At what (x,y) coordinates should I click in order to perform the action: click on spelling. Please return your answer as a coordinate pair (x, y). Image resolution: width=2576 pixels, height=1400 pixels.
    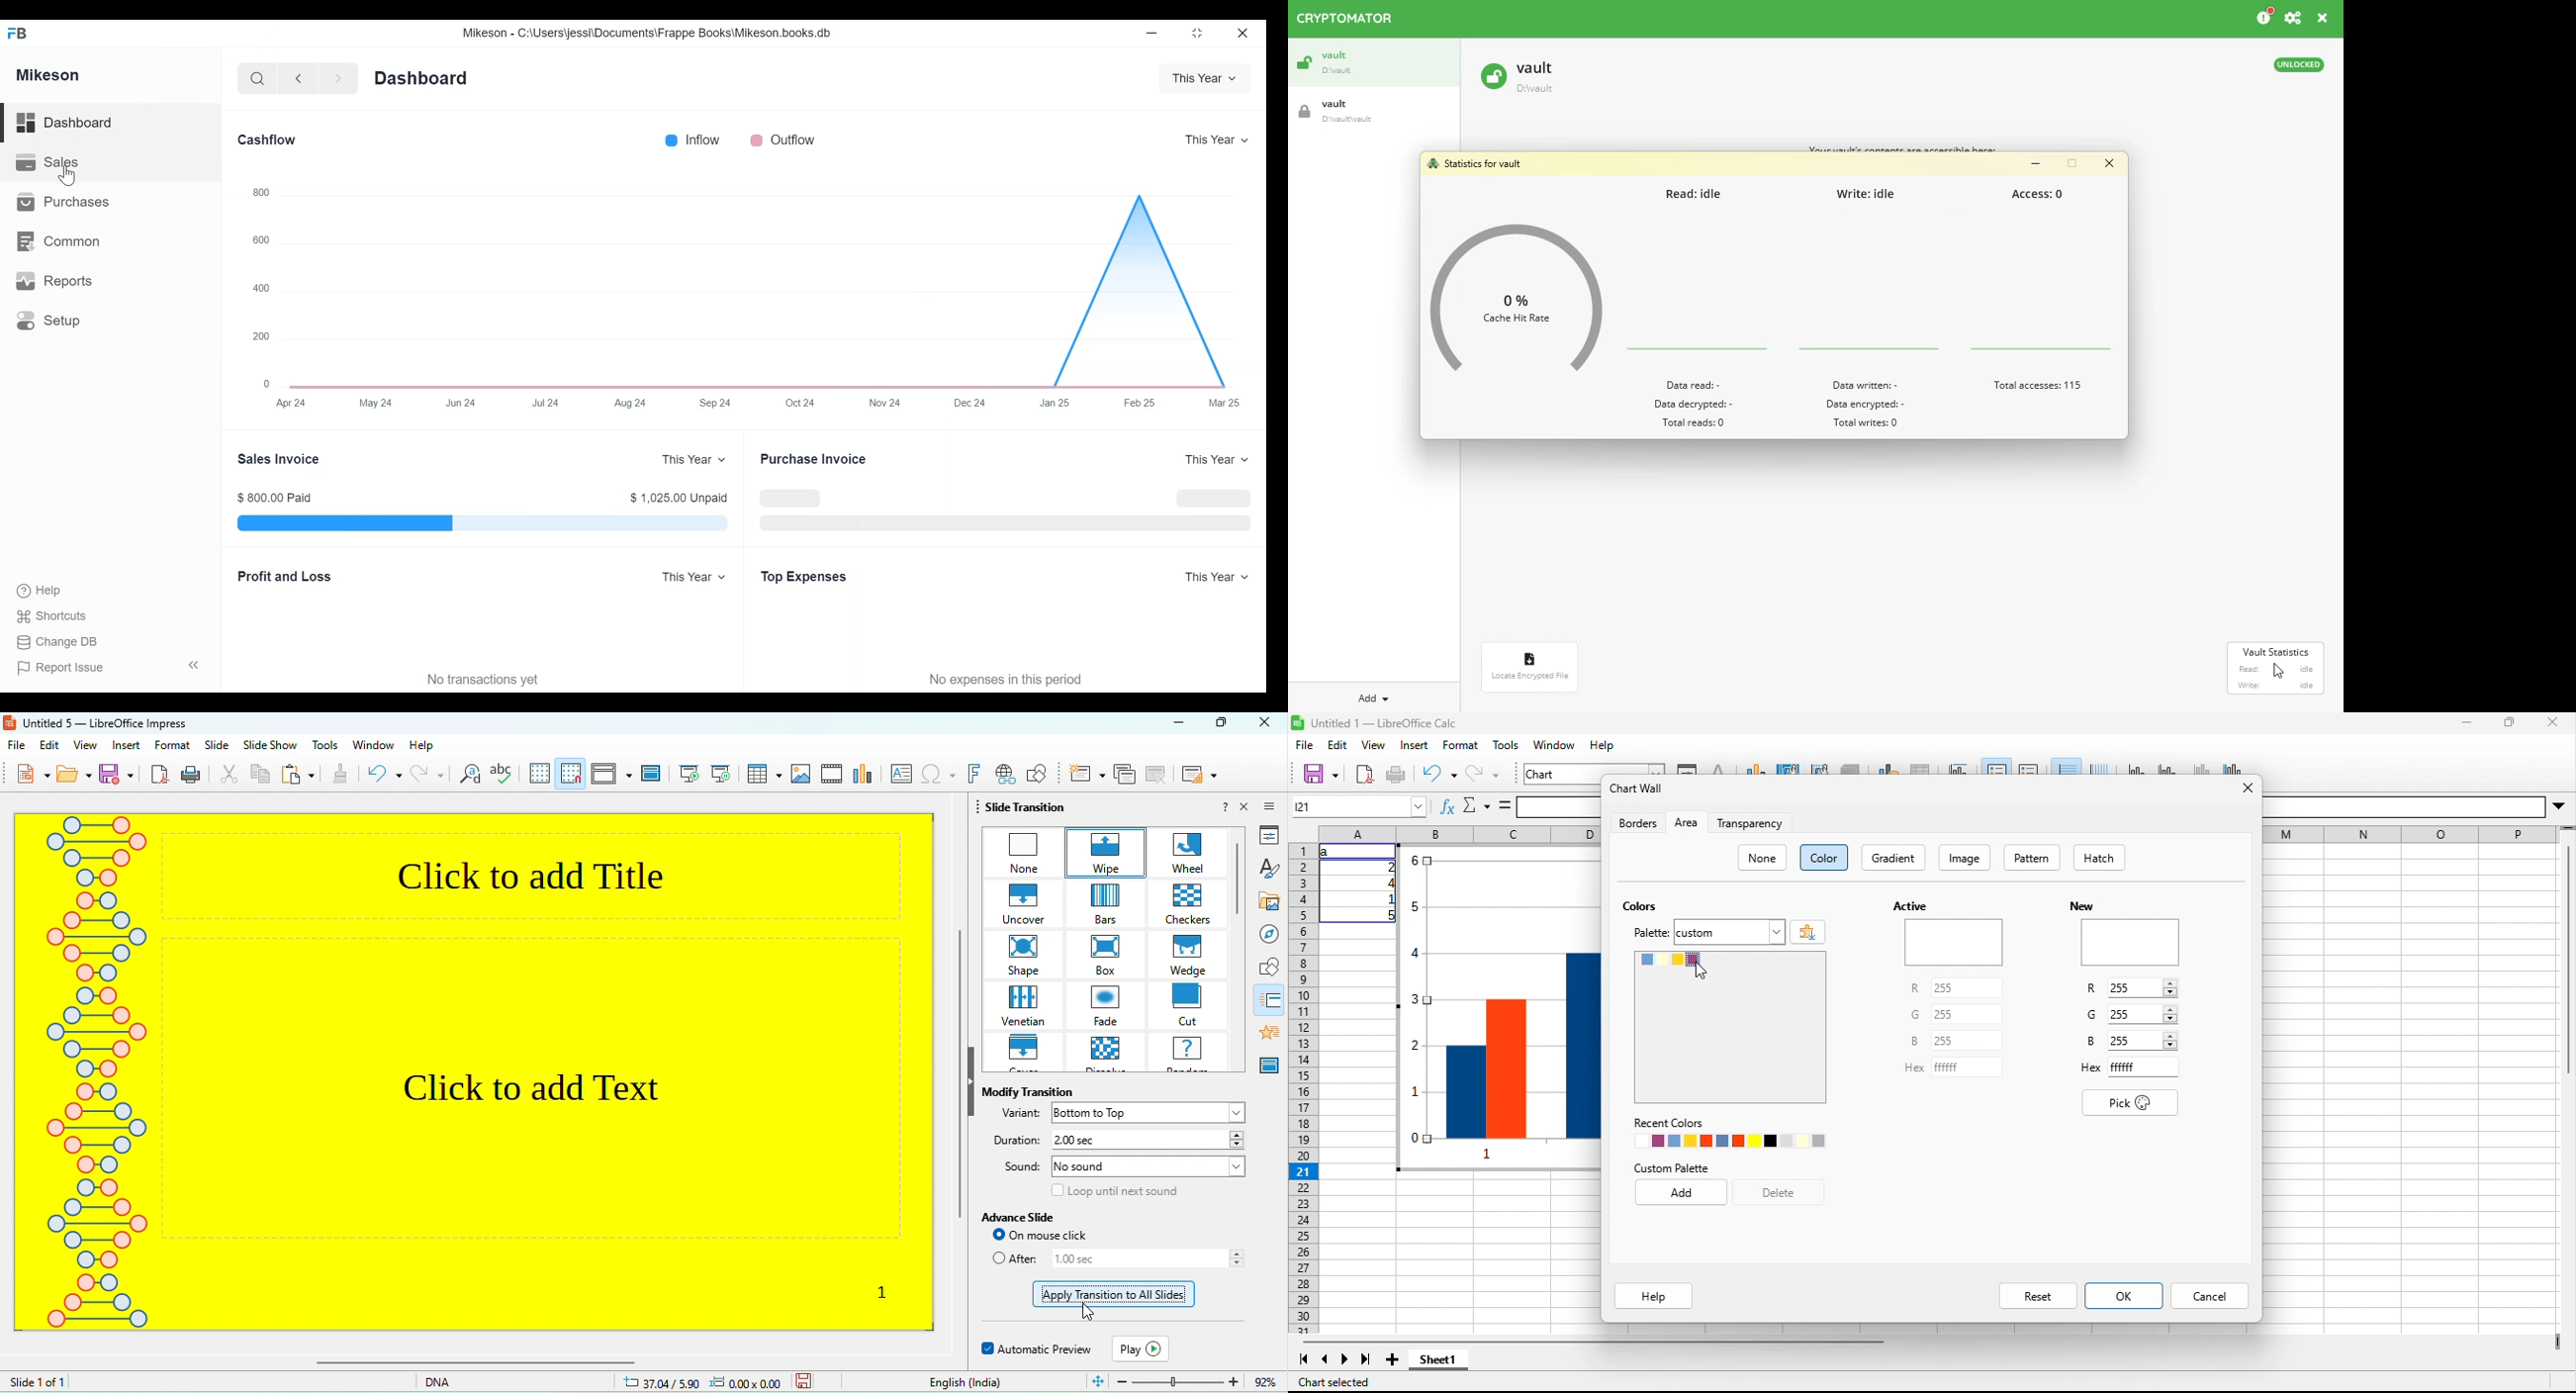
    Looking at the image, I should click on (504, 777).